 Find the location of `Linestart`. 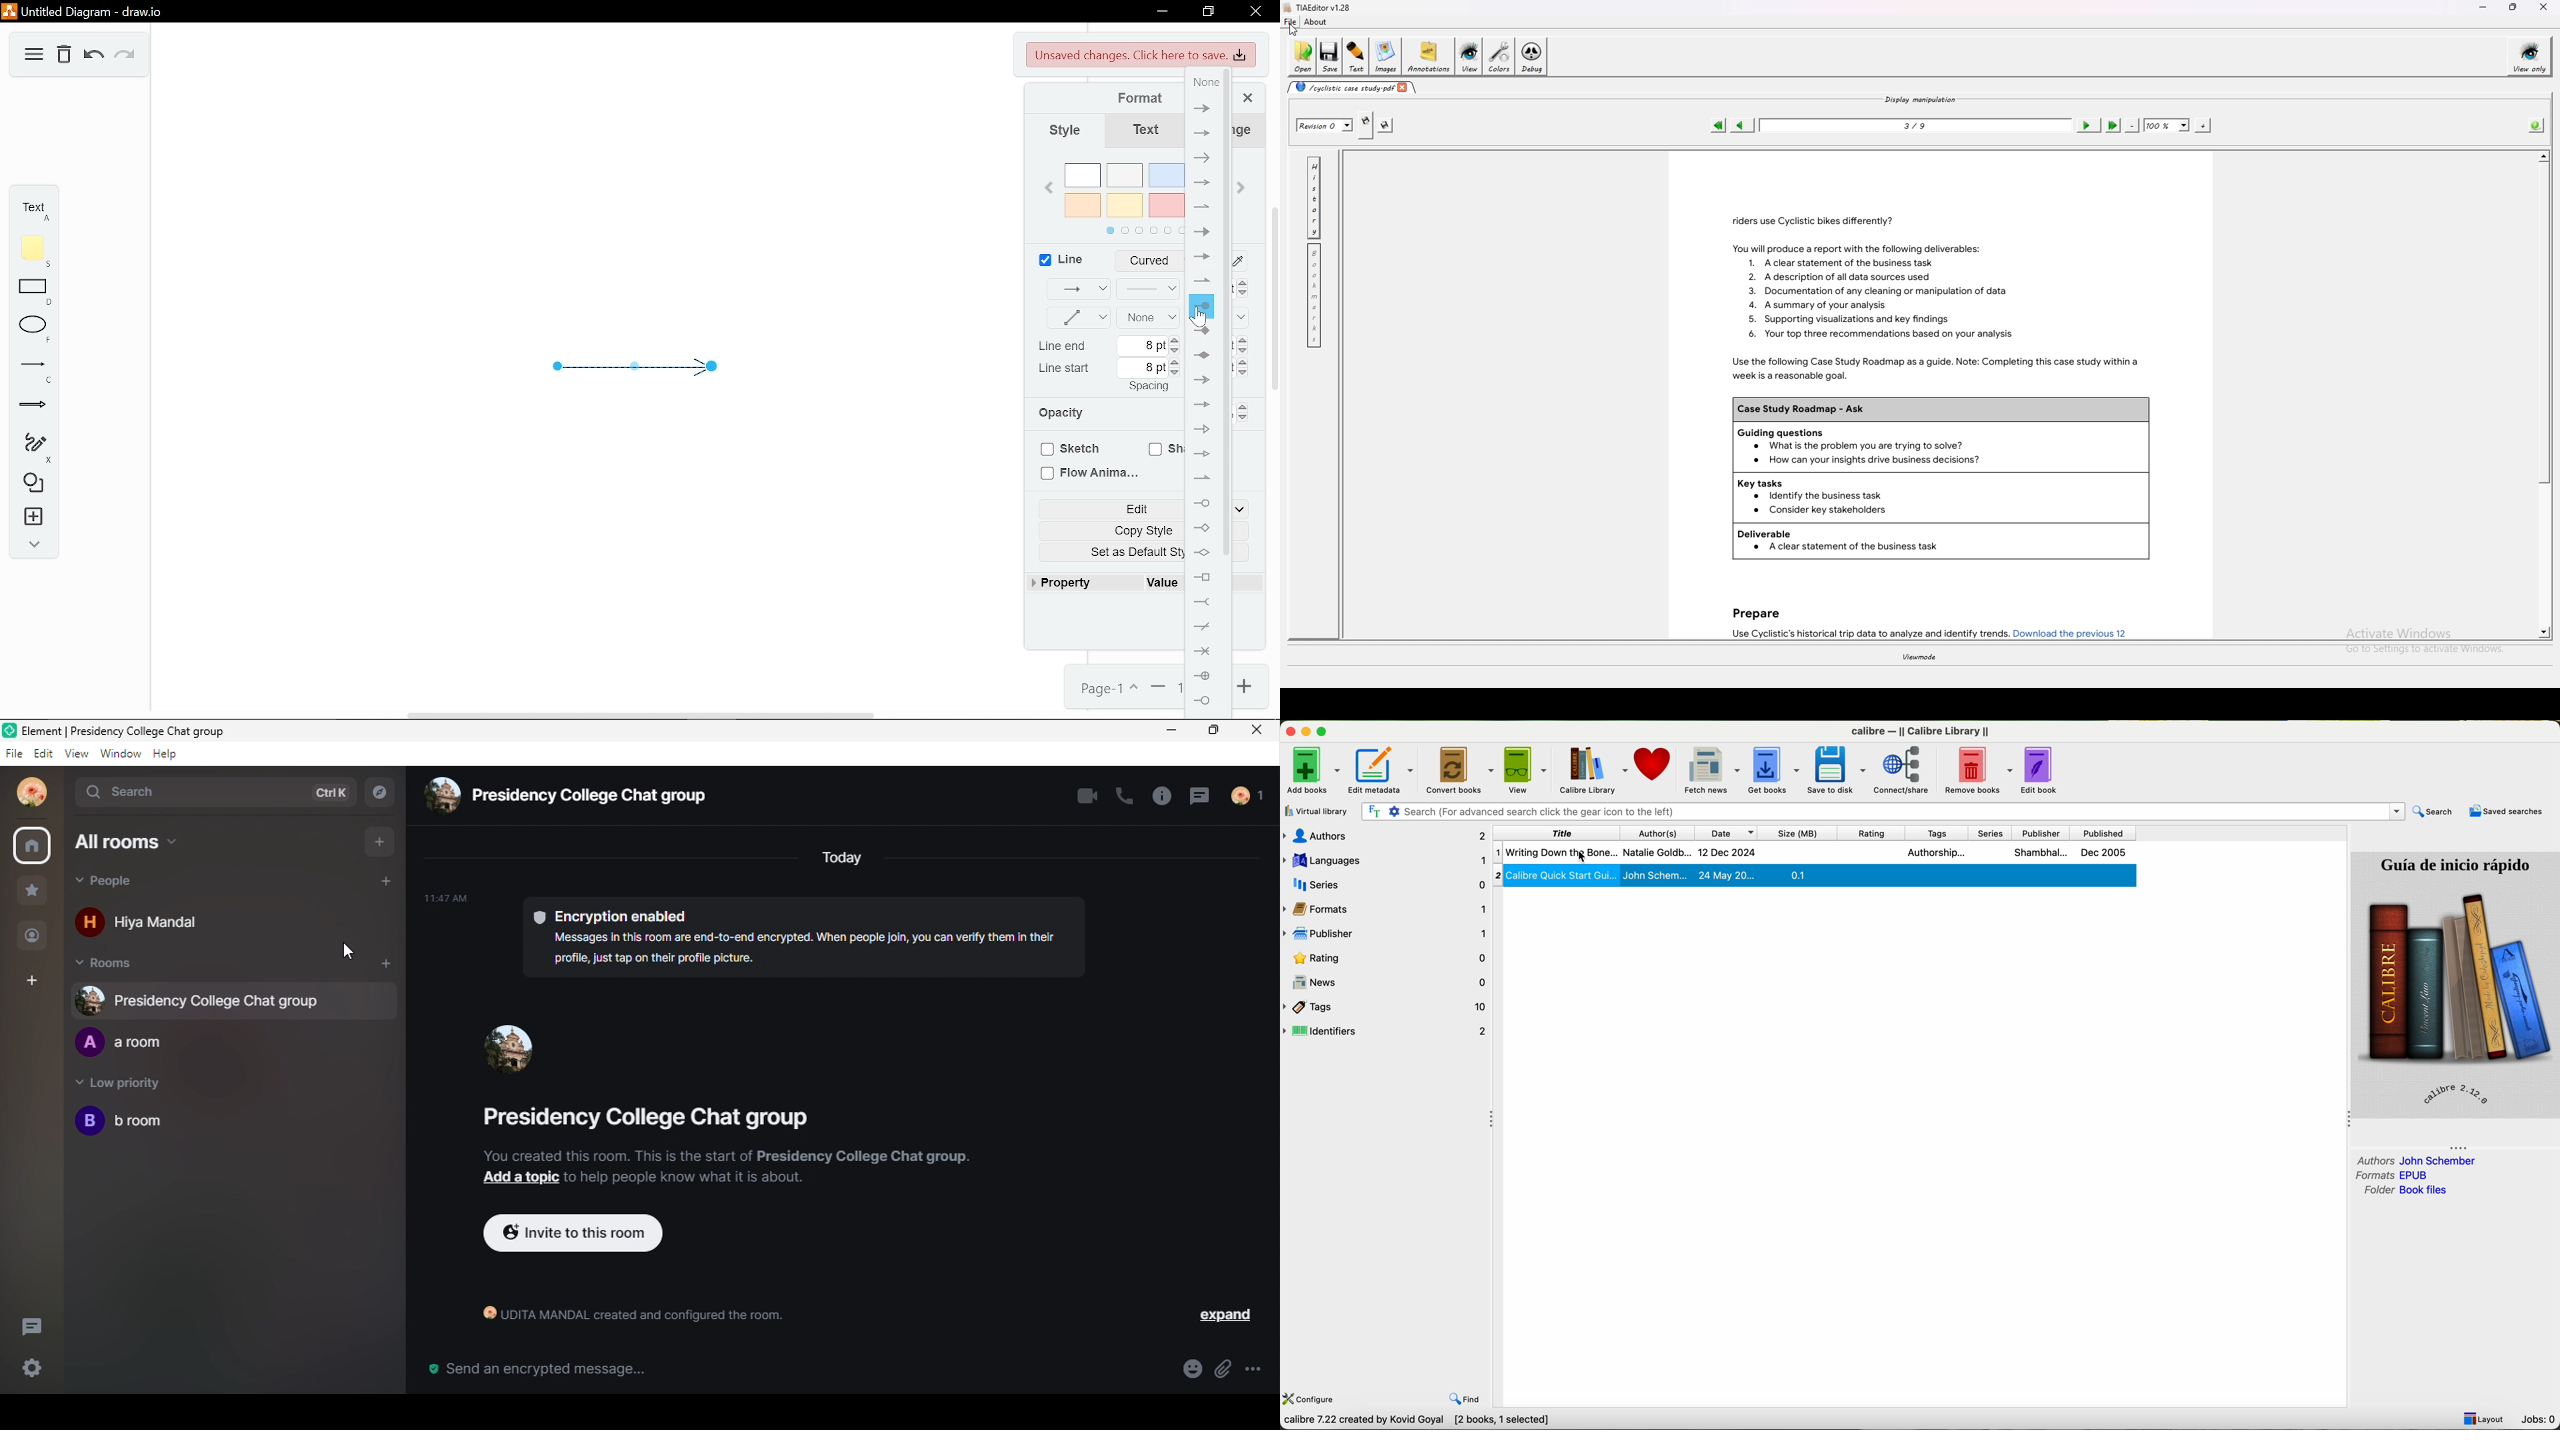

Linestart is located at coordinates (1150, 319).